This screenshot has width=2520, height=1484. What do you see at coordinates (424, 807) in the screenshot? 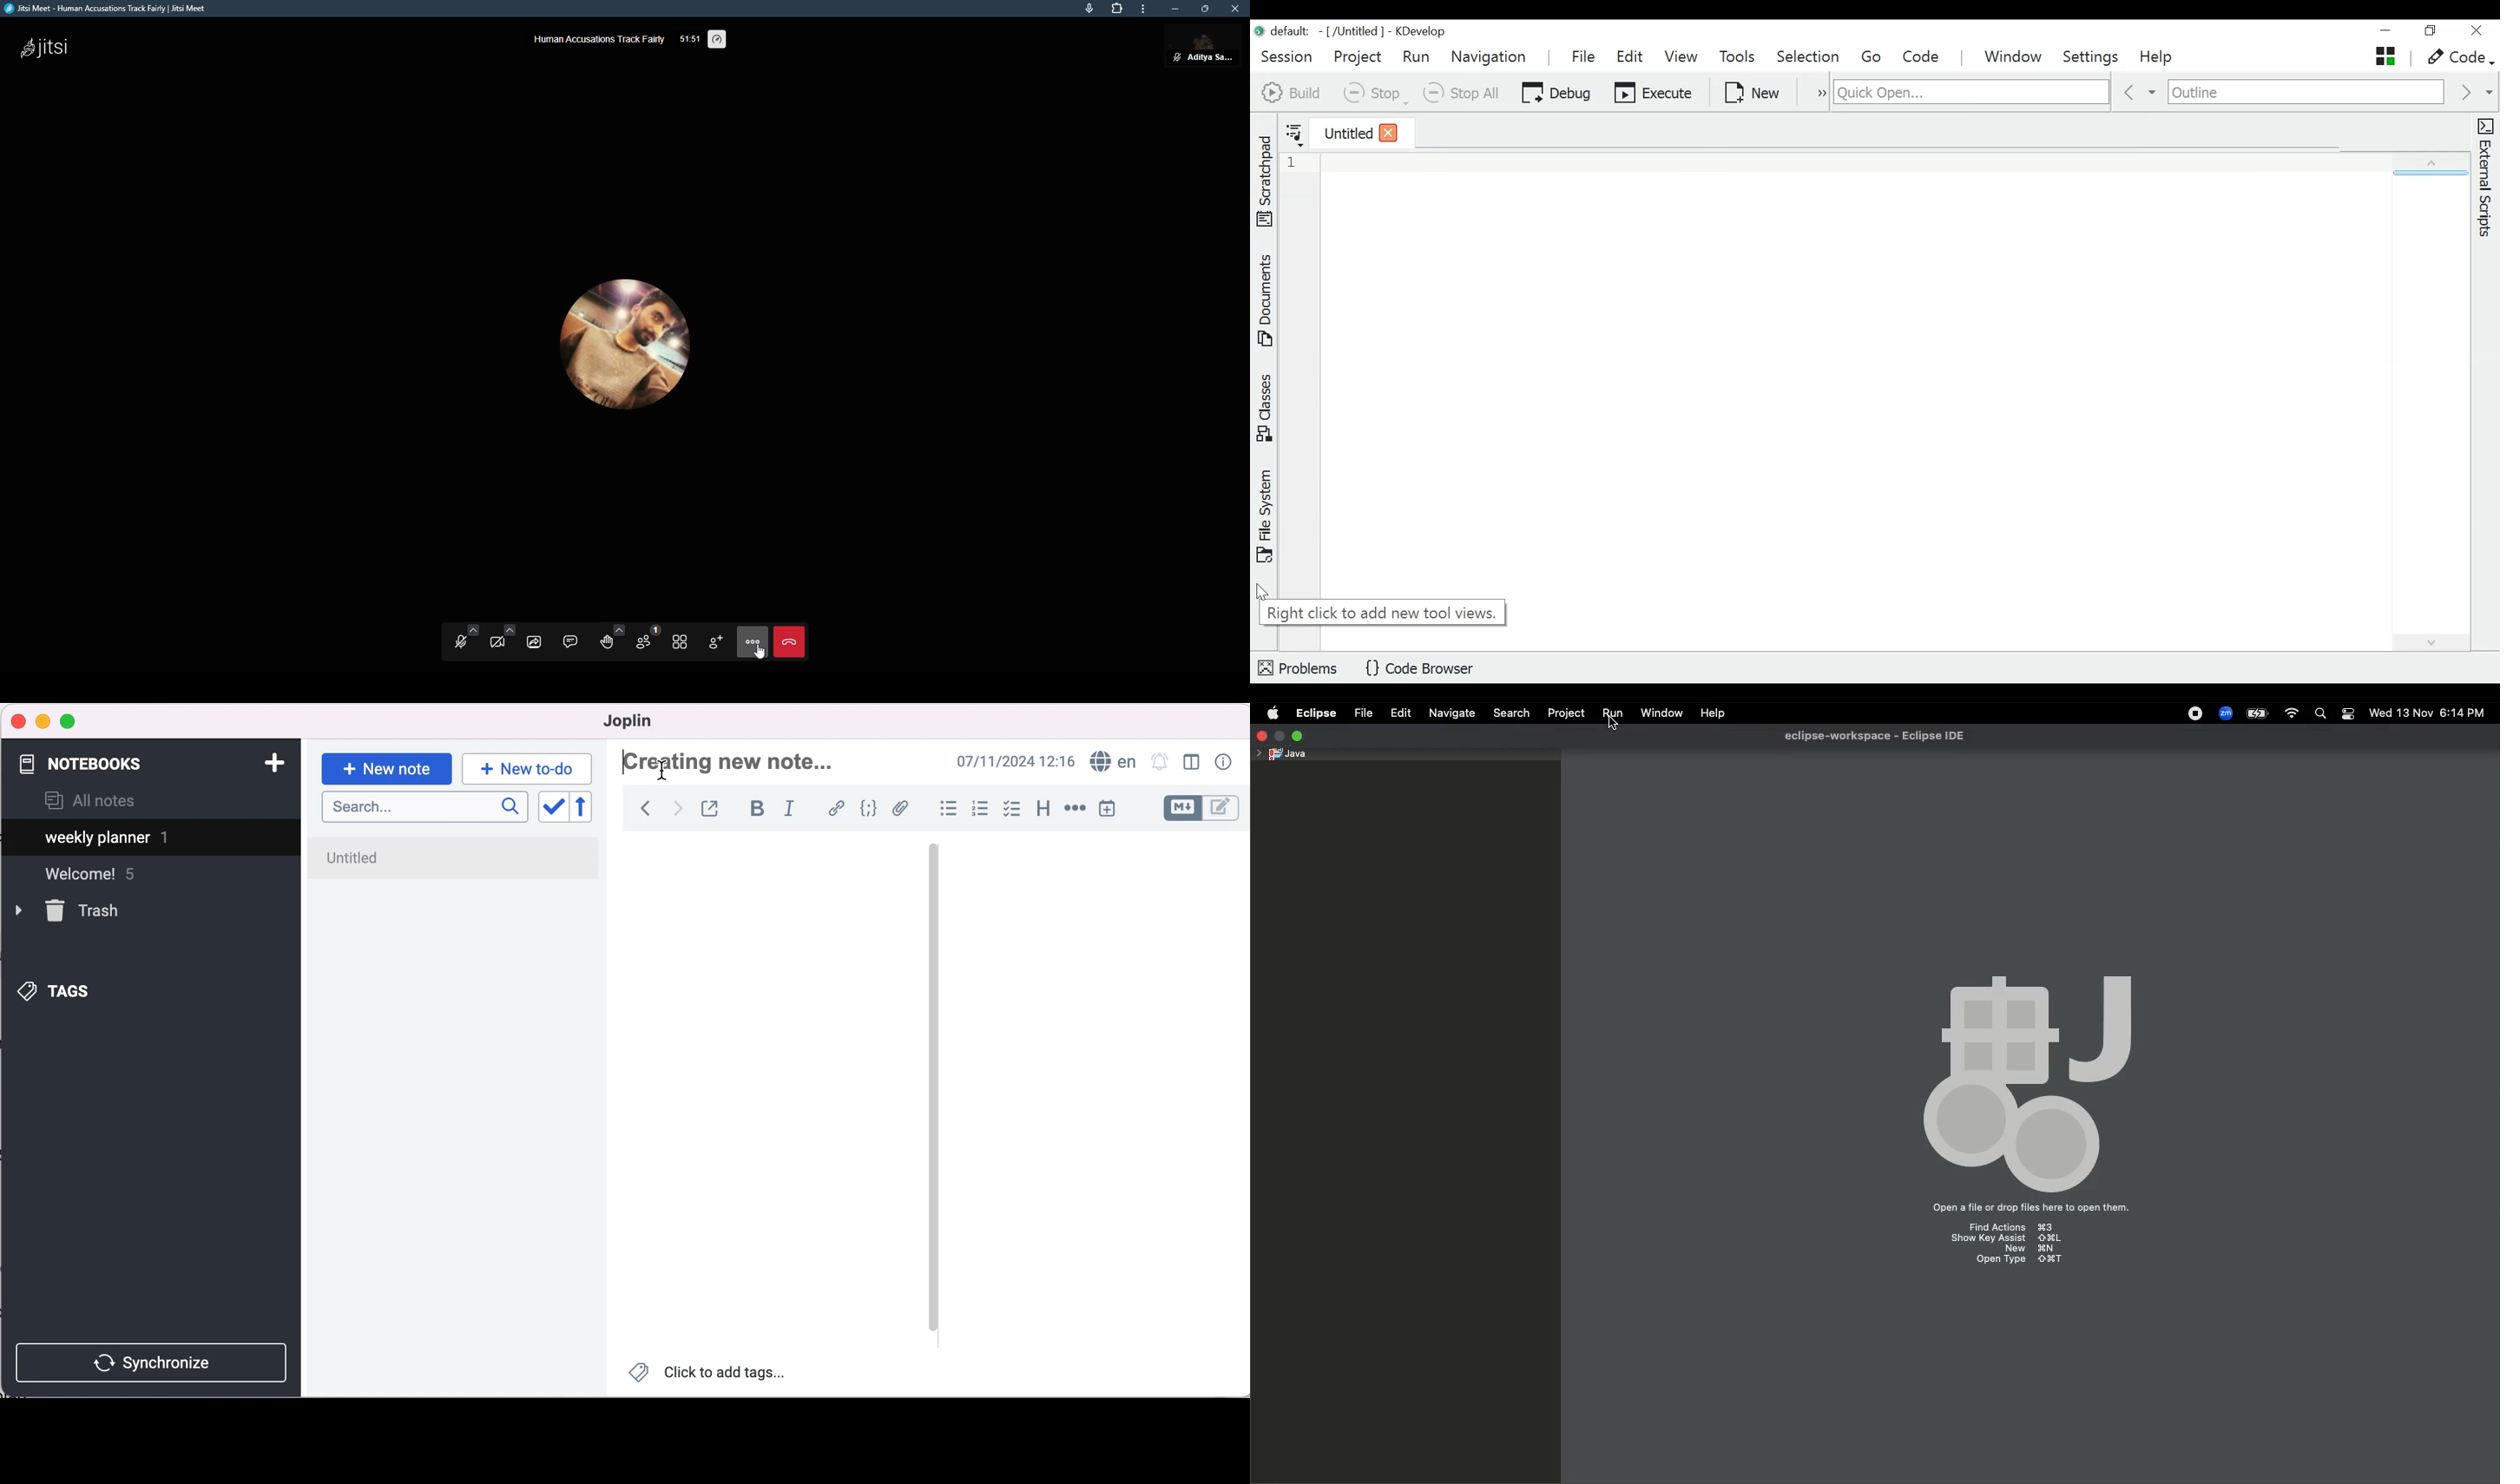
I see `search` at bounding box center [424, 807].